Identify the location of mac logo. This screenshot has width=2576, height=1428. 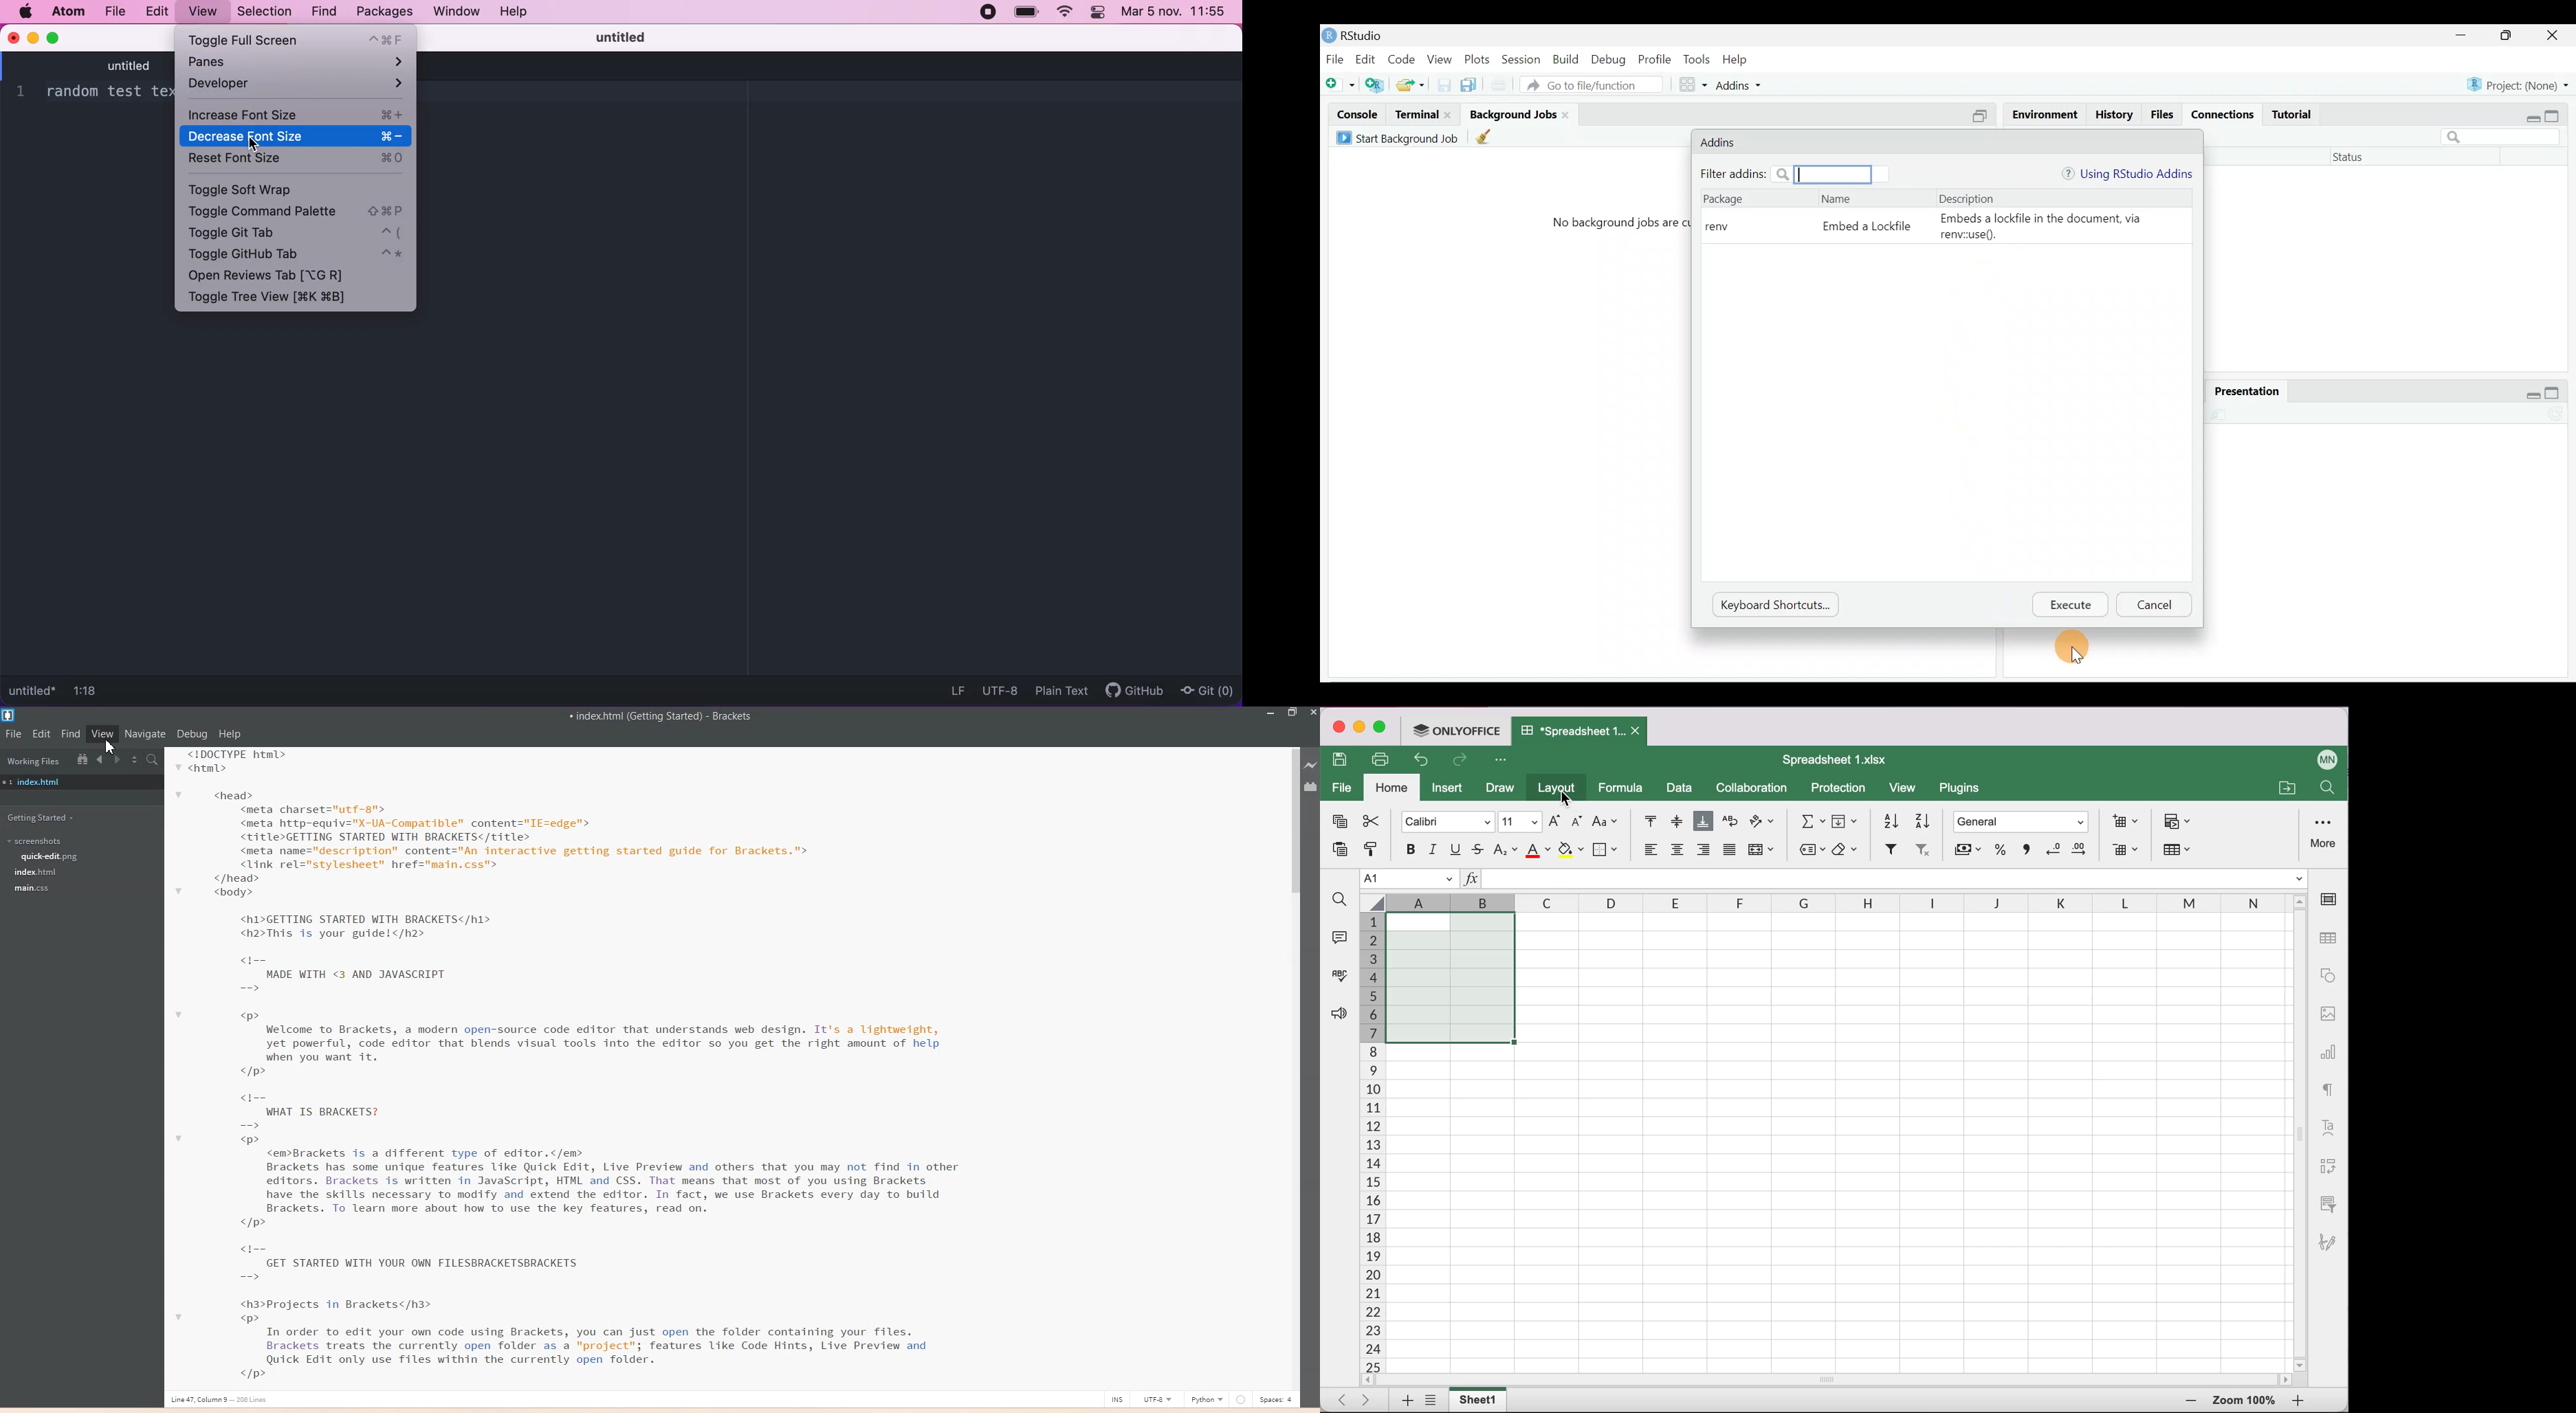
(26, 11).